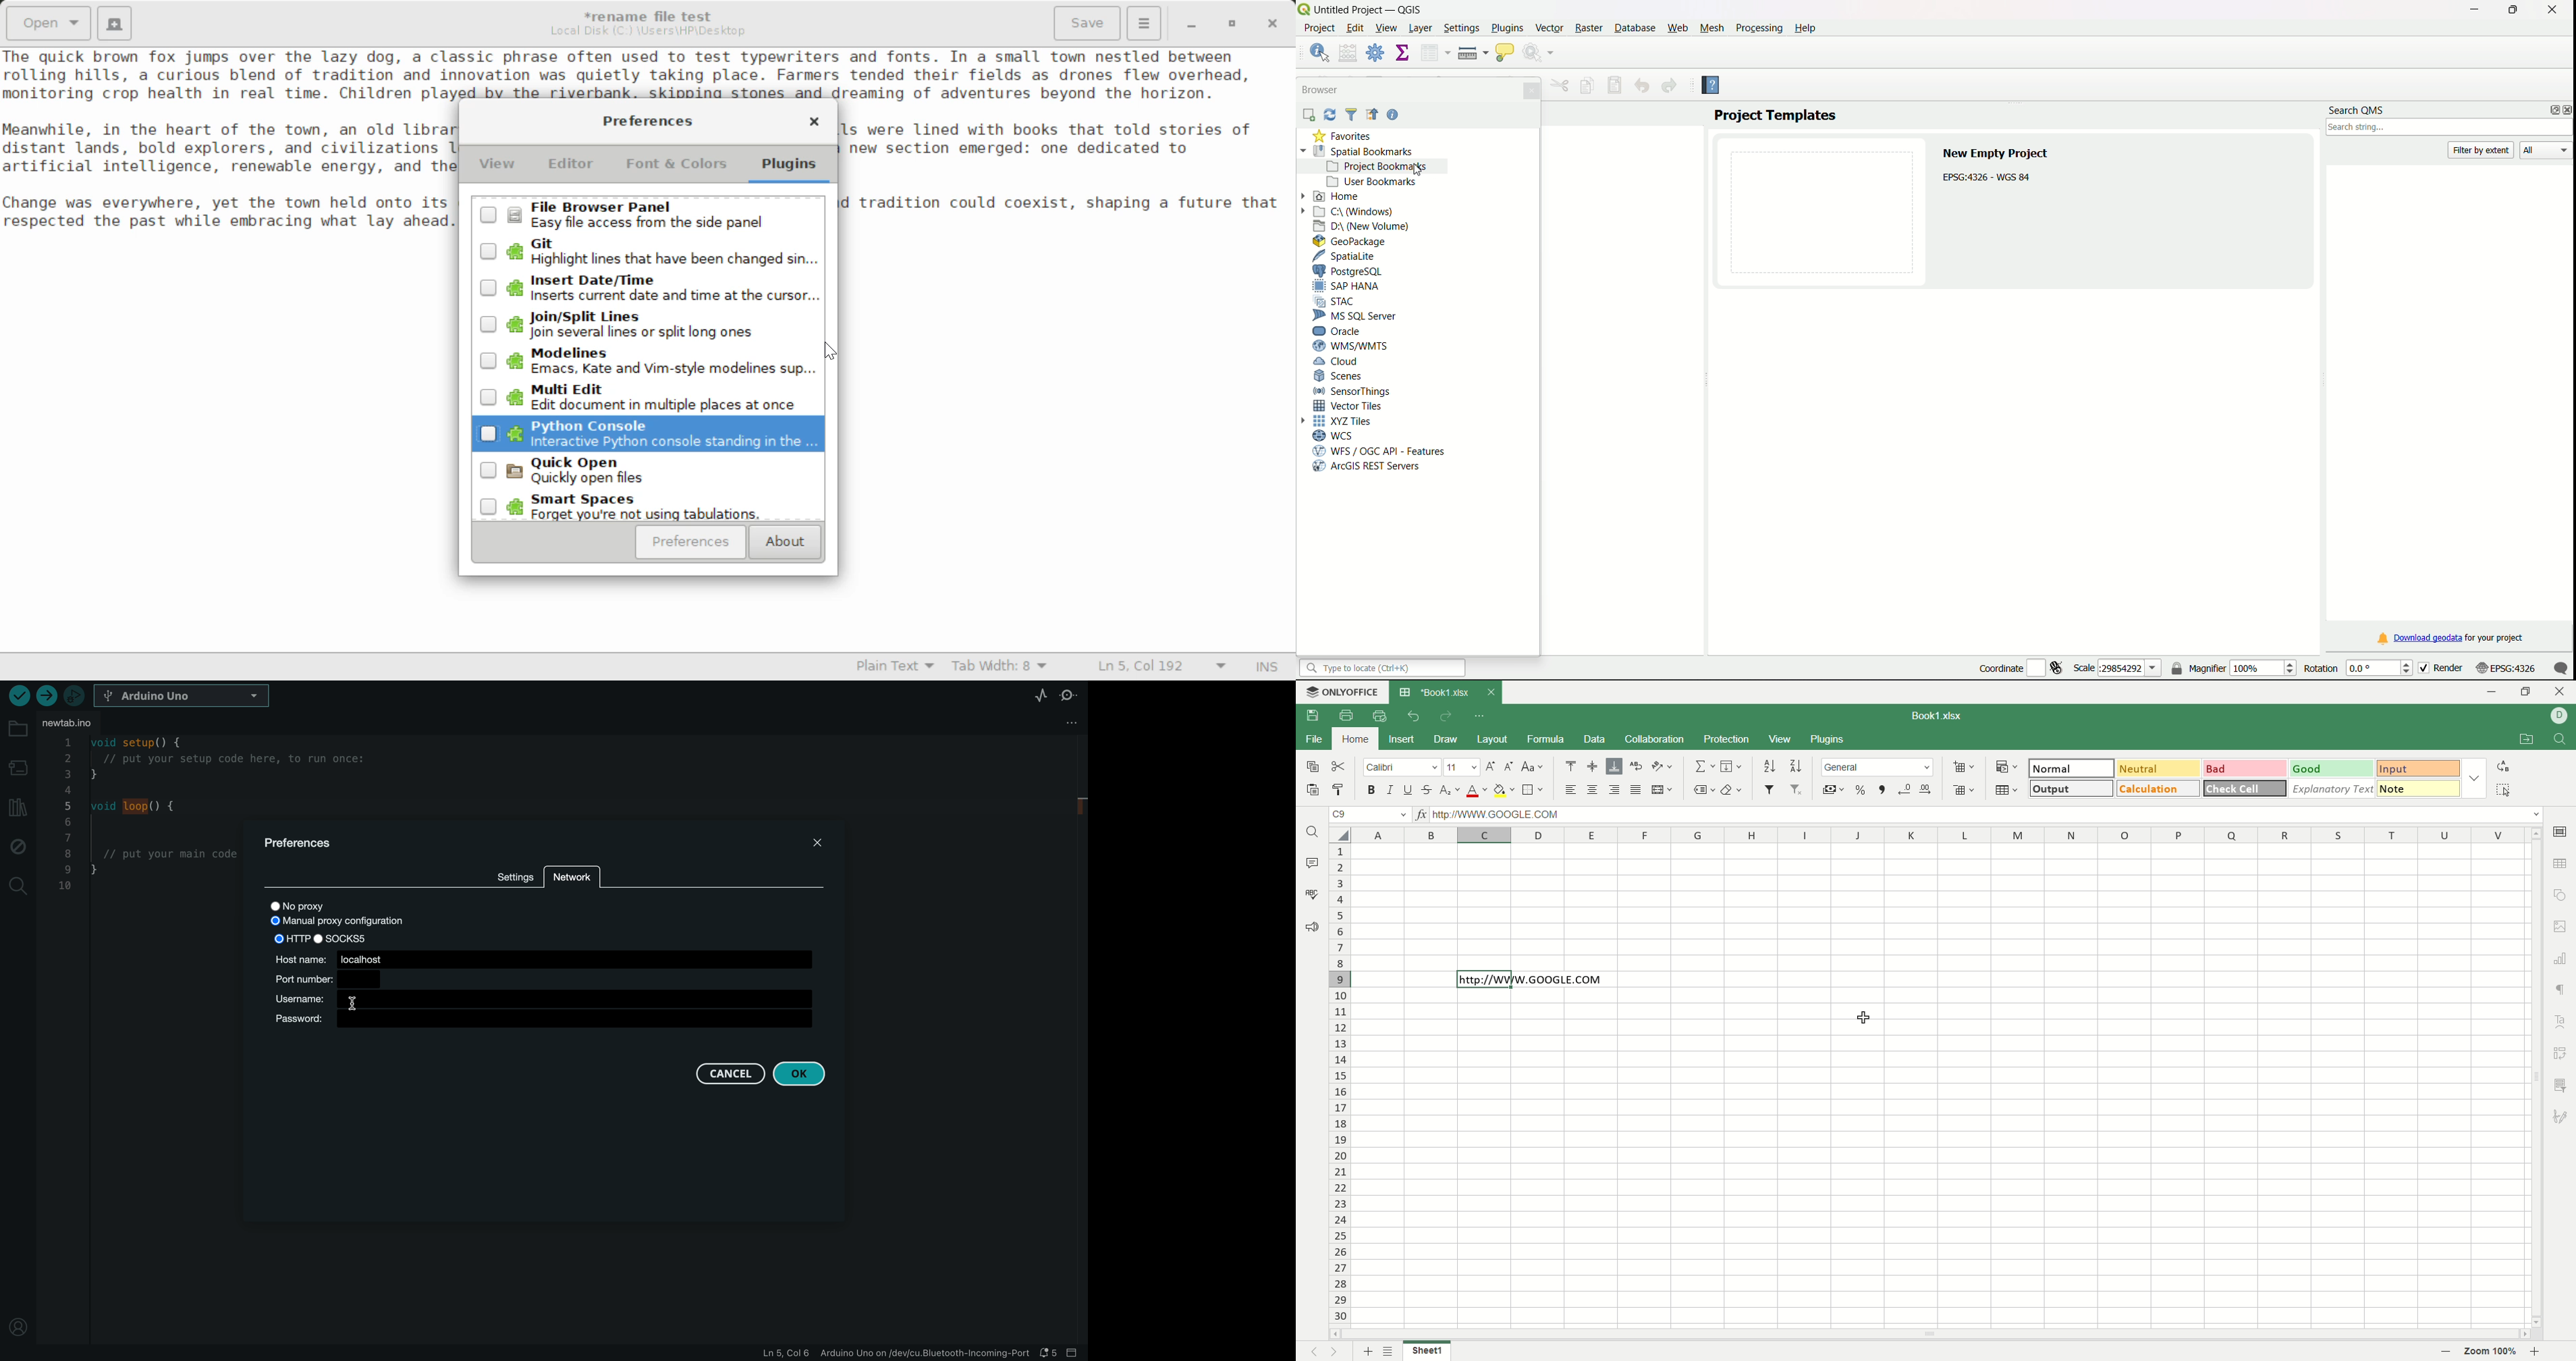 Image resolution: width=2576 pixels, height=1372 pixels. I want to click on Vector Tiles, so click(1352, 406).